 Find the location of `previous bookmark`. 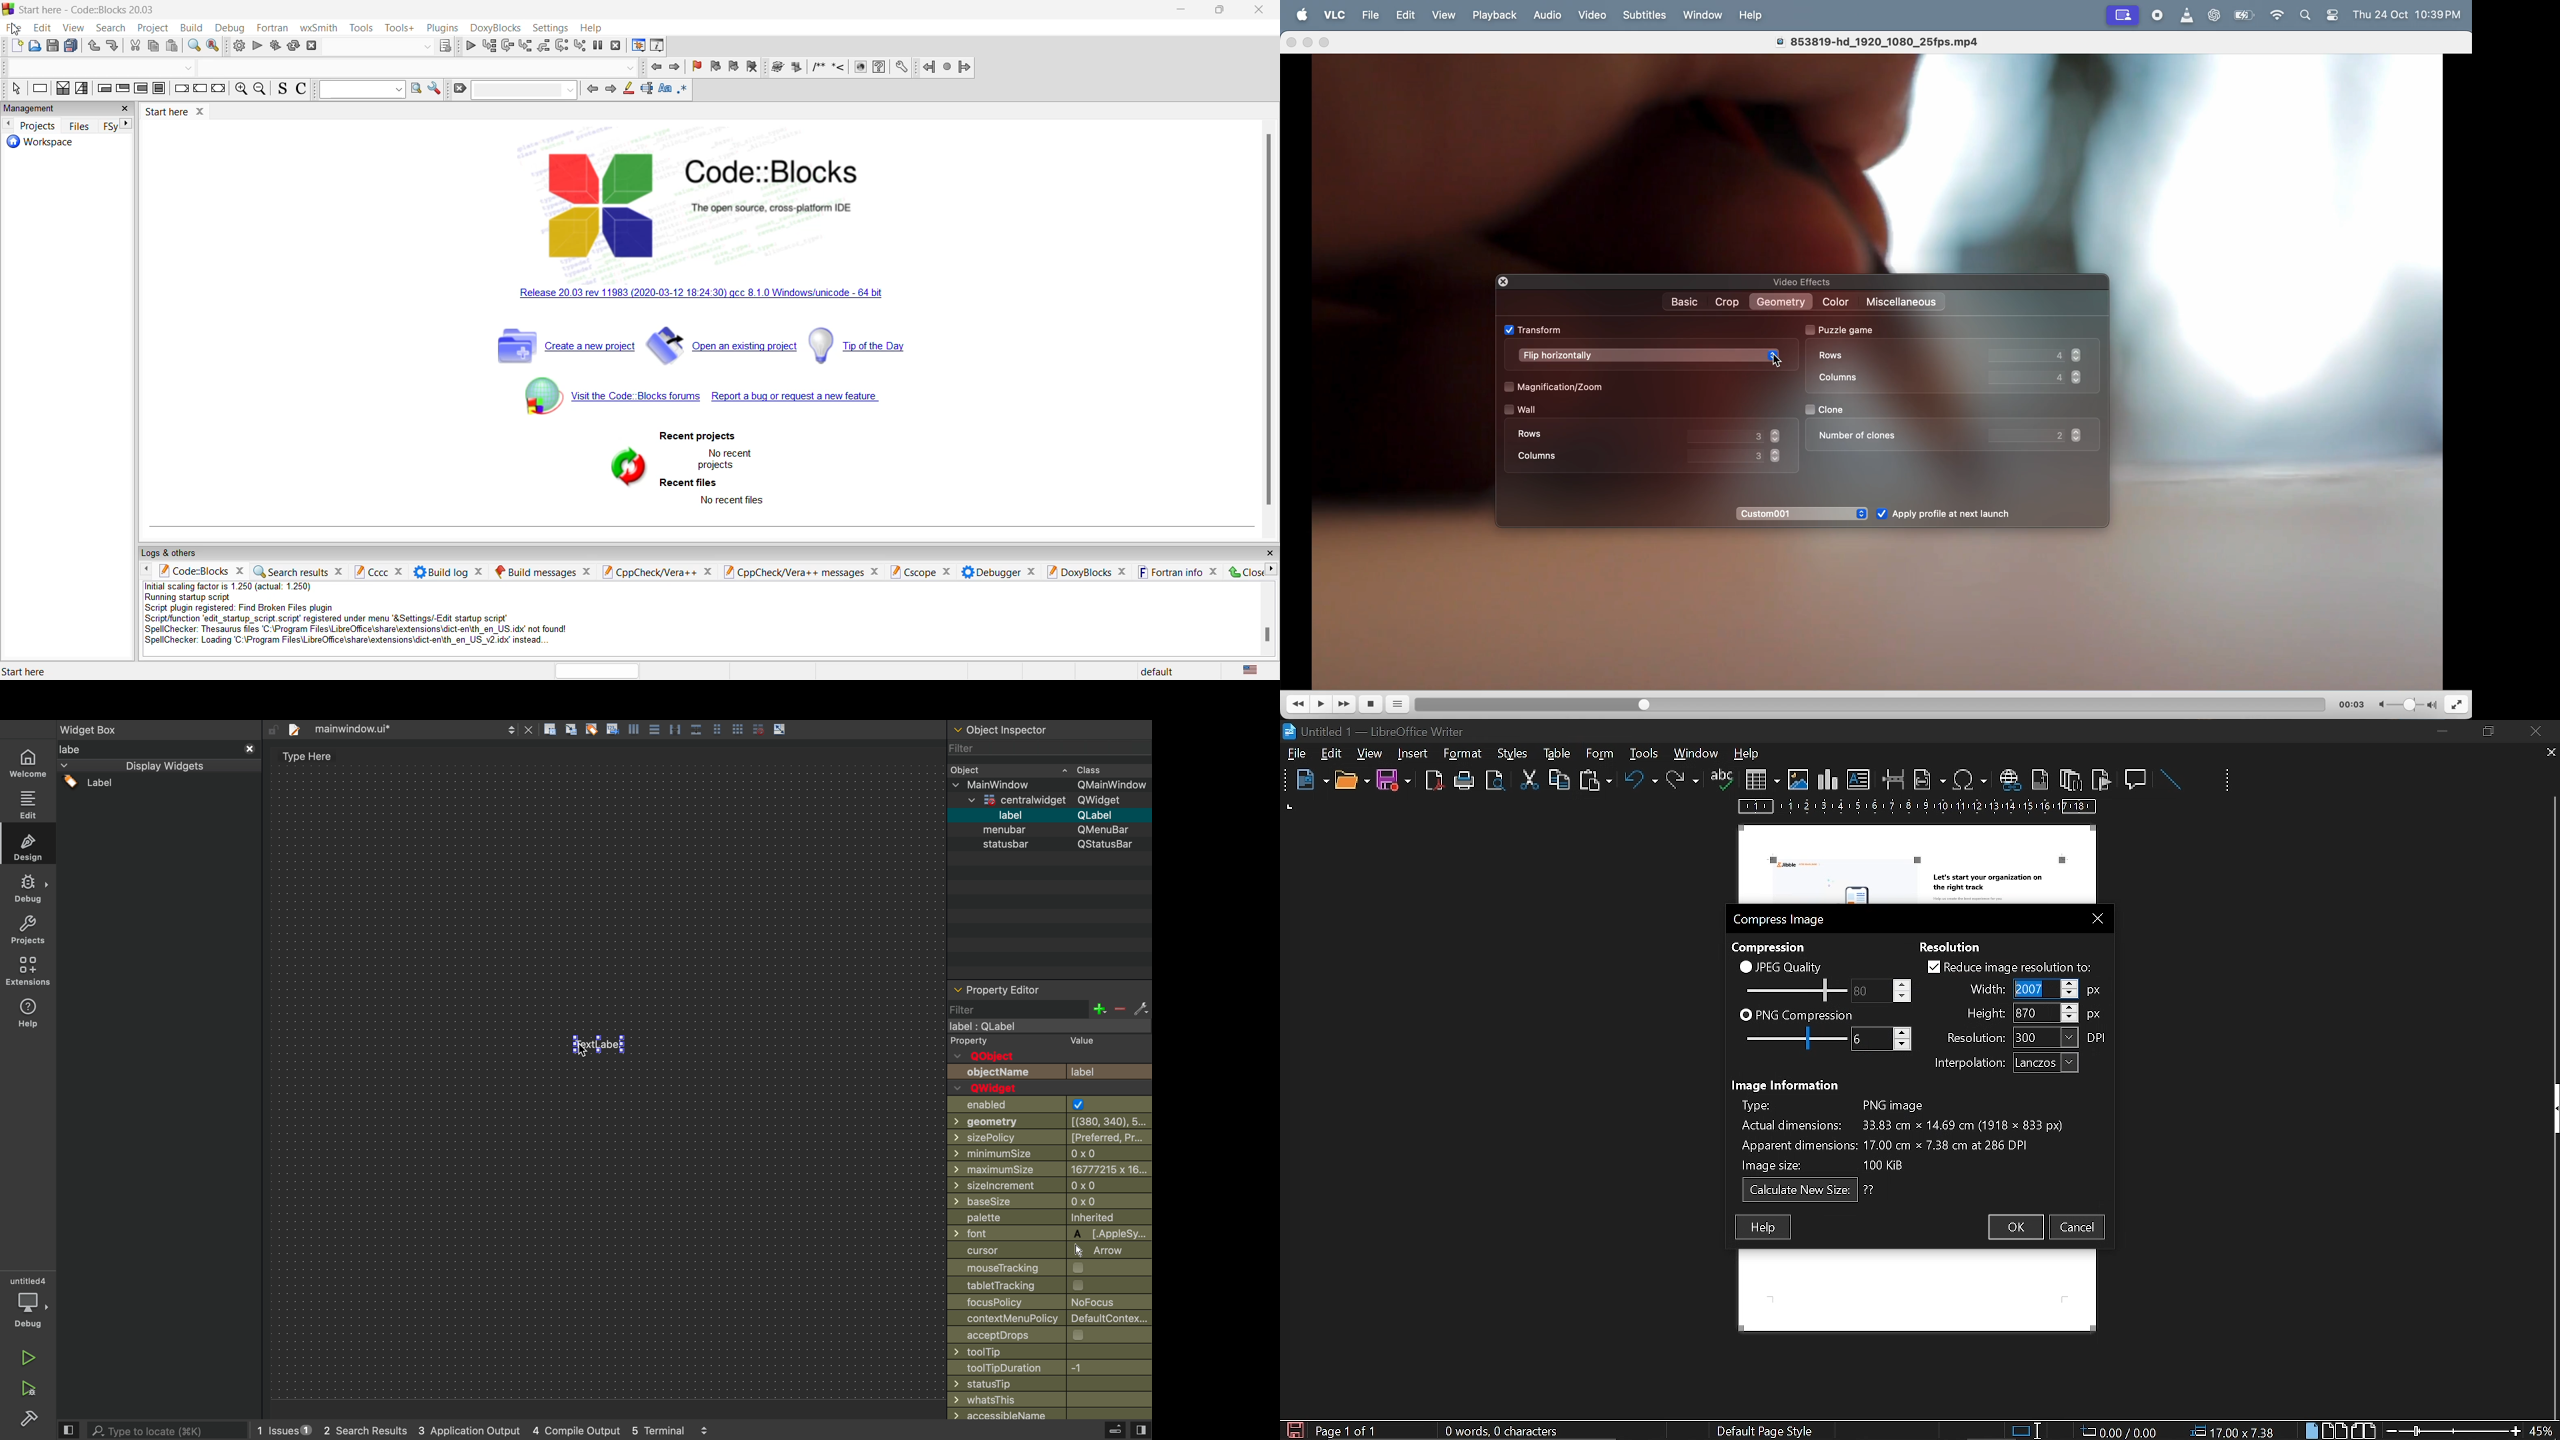

previous bookmark is located at coordinates (715, 67).